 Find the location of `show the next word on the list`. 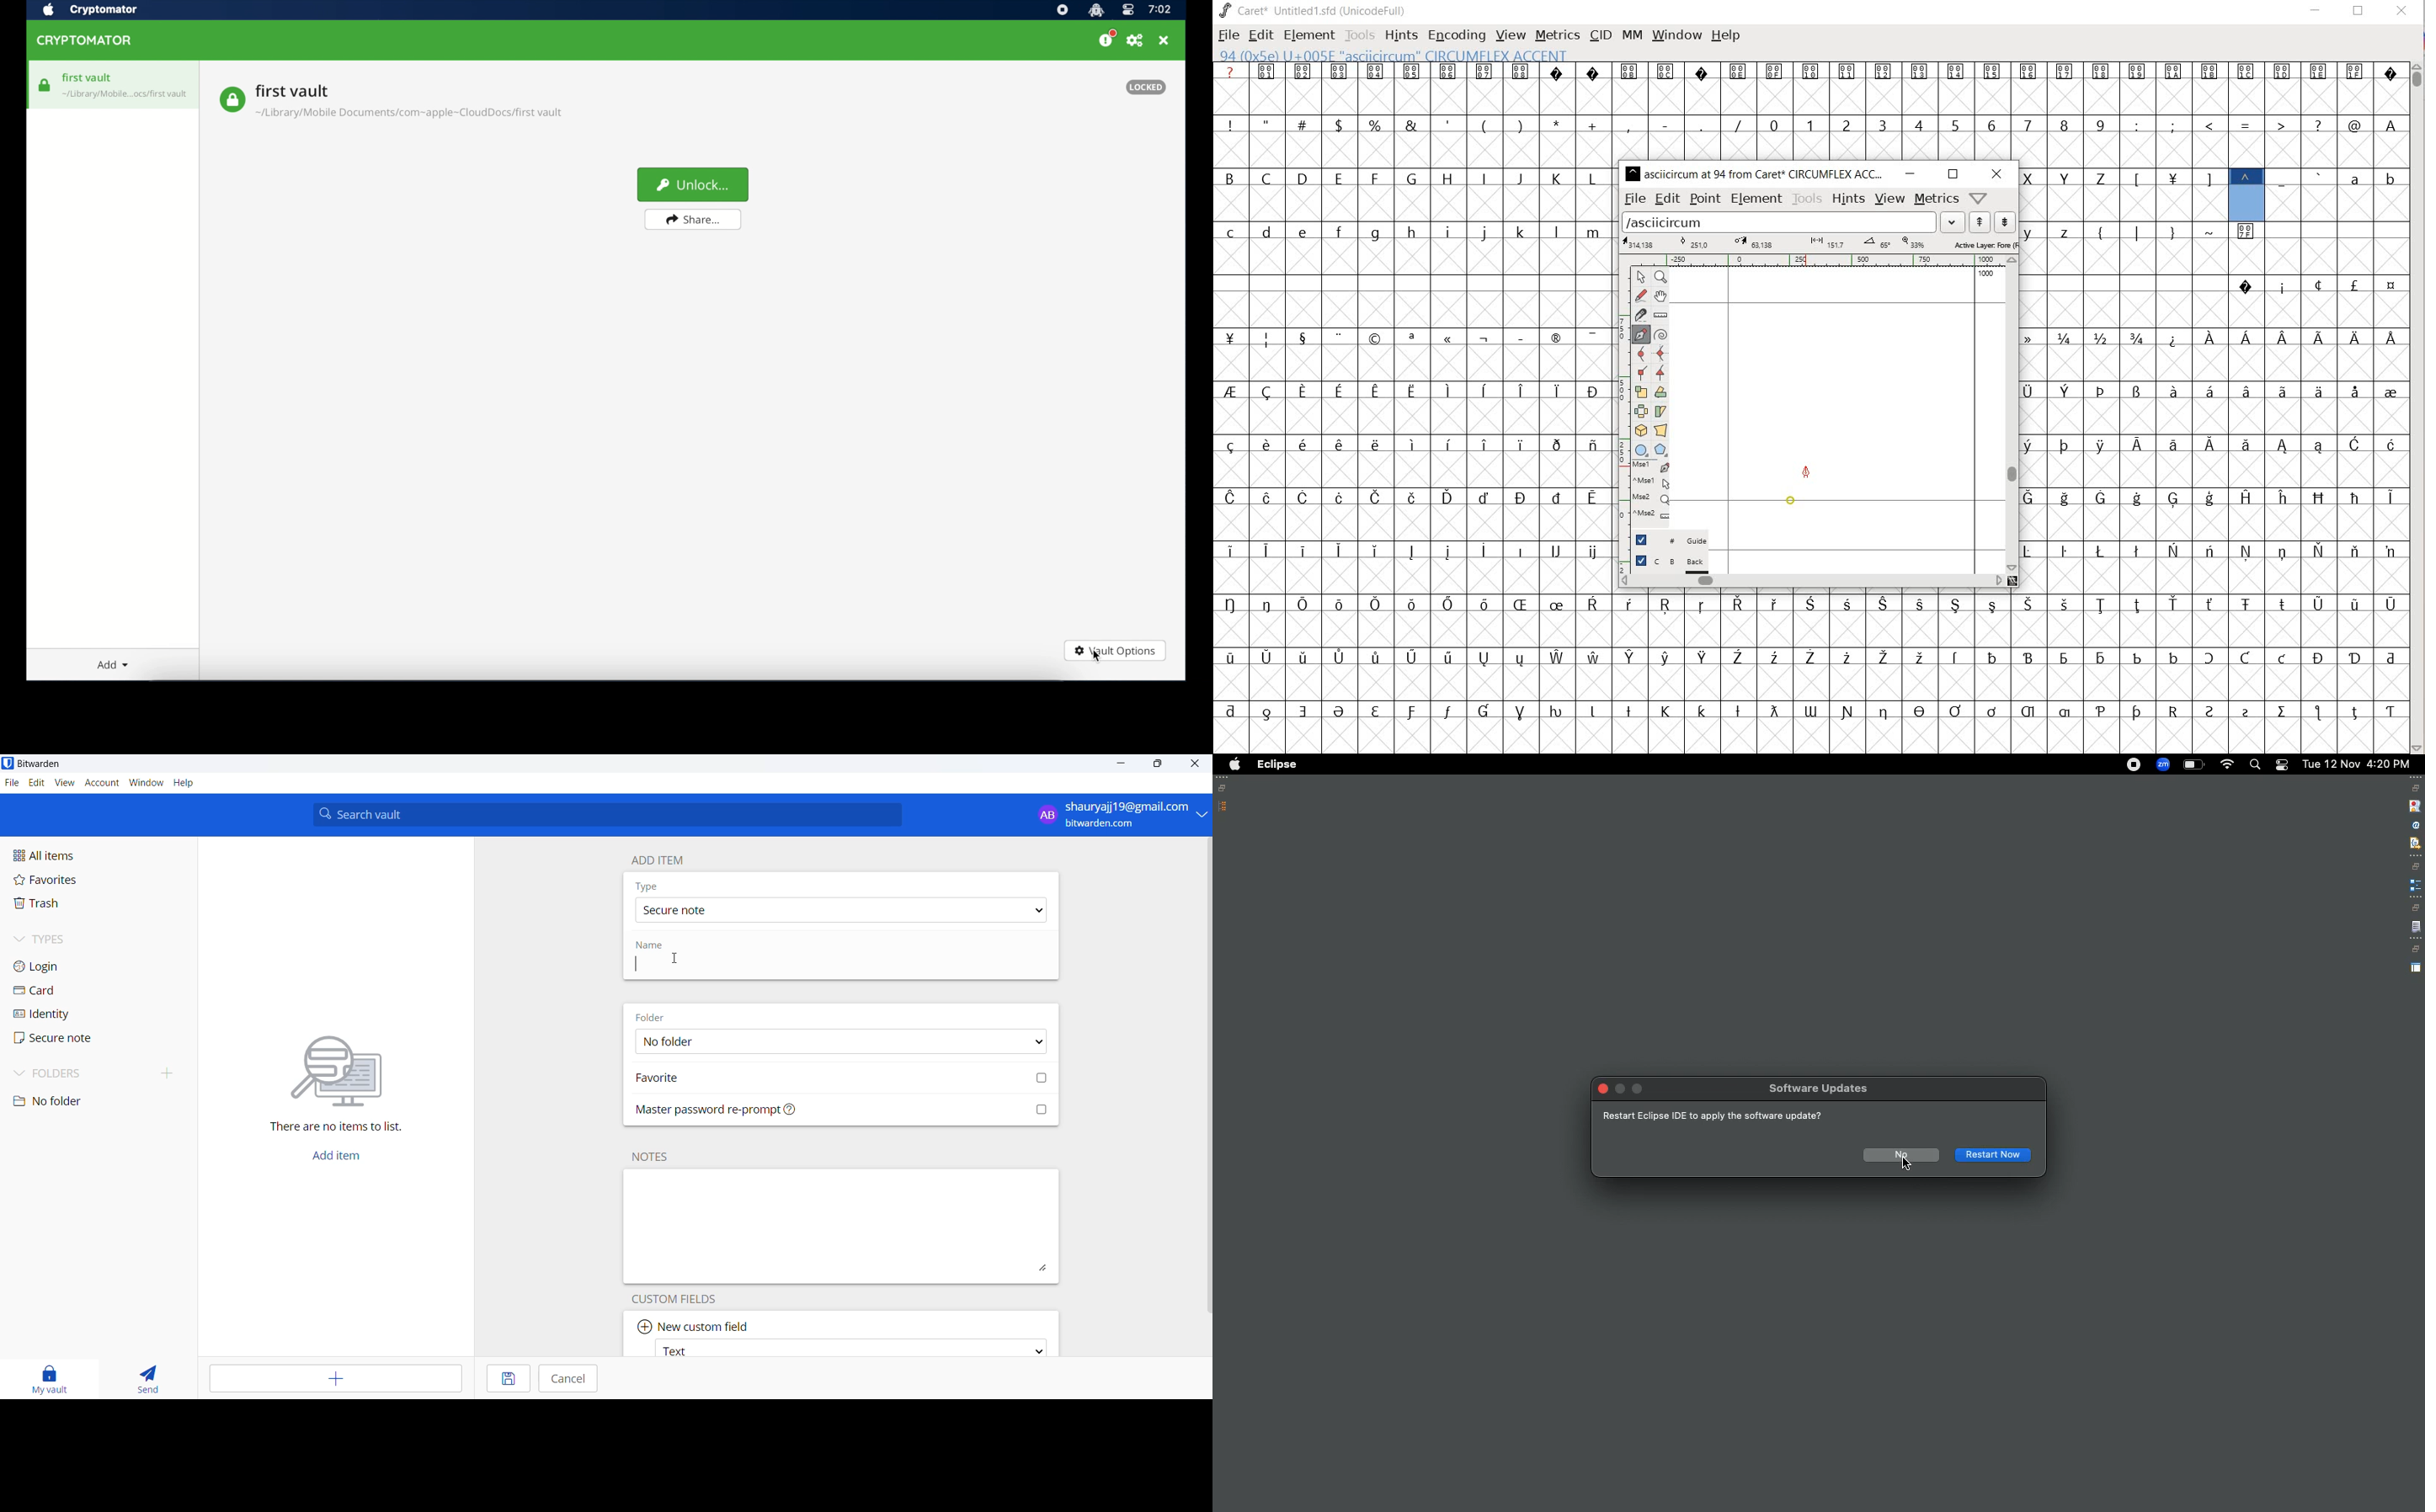

show the next word on the list is located at coordinates (1980, 224).